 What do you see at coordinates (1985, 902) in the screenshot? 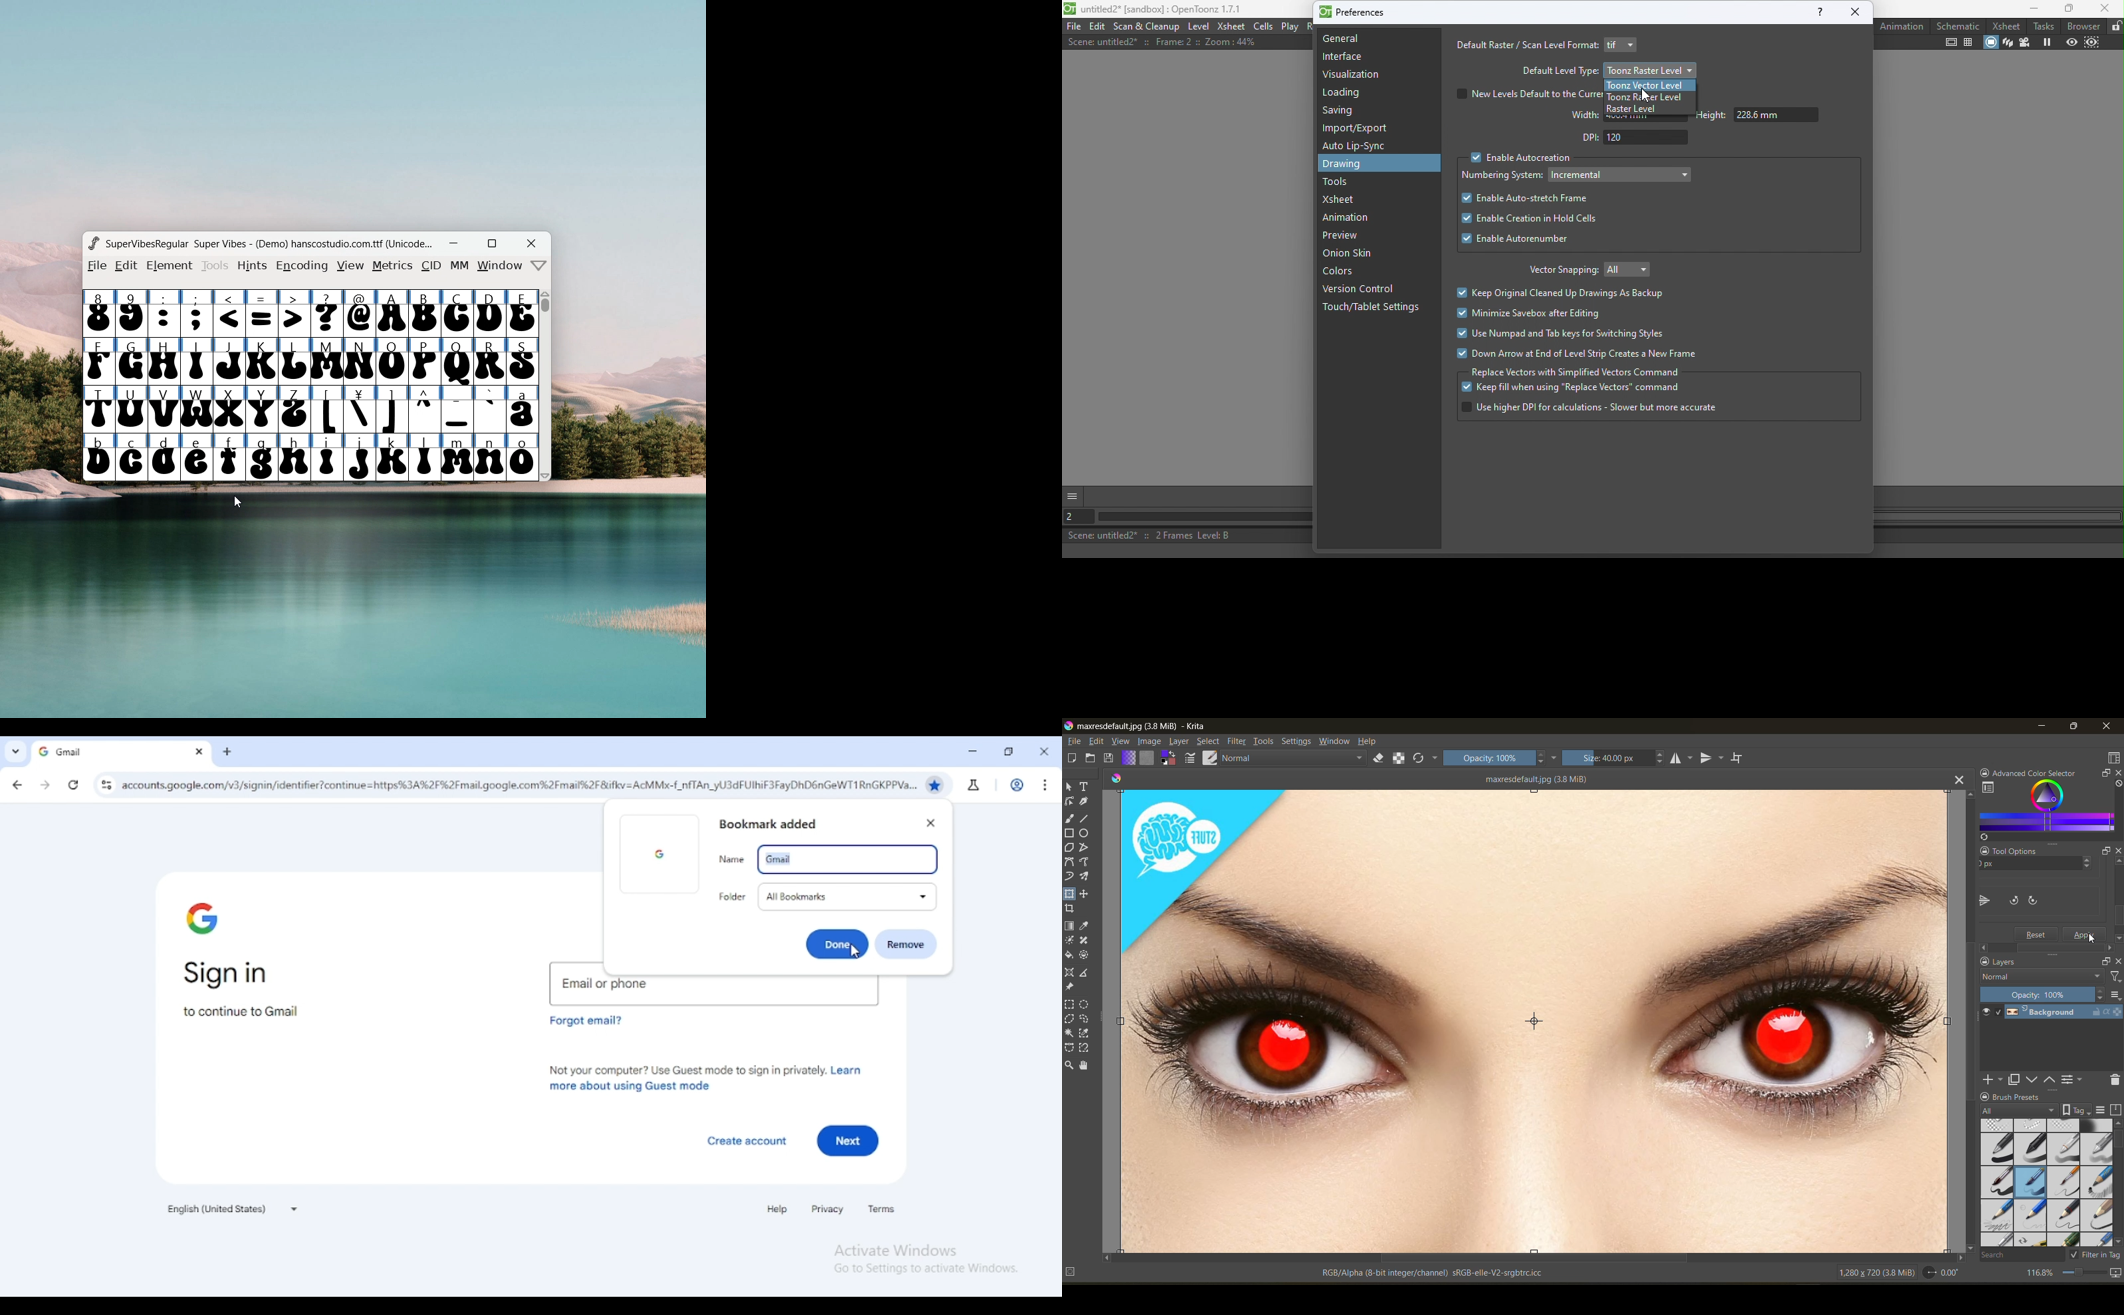
I see `flip canvas` at bounding box center [1985, 902].